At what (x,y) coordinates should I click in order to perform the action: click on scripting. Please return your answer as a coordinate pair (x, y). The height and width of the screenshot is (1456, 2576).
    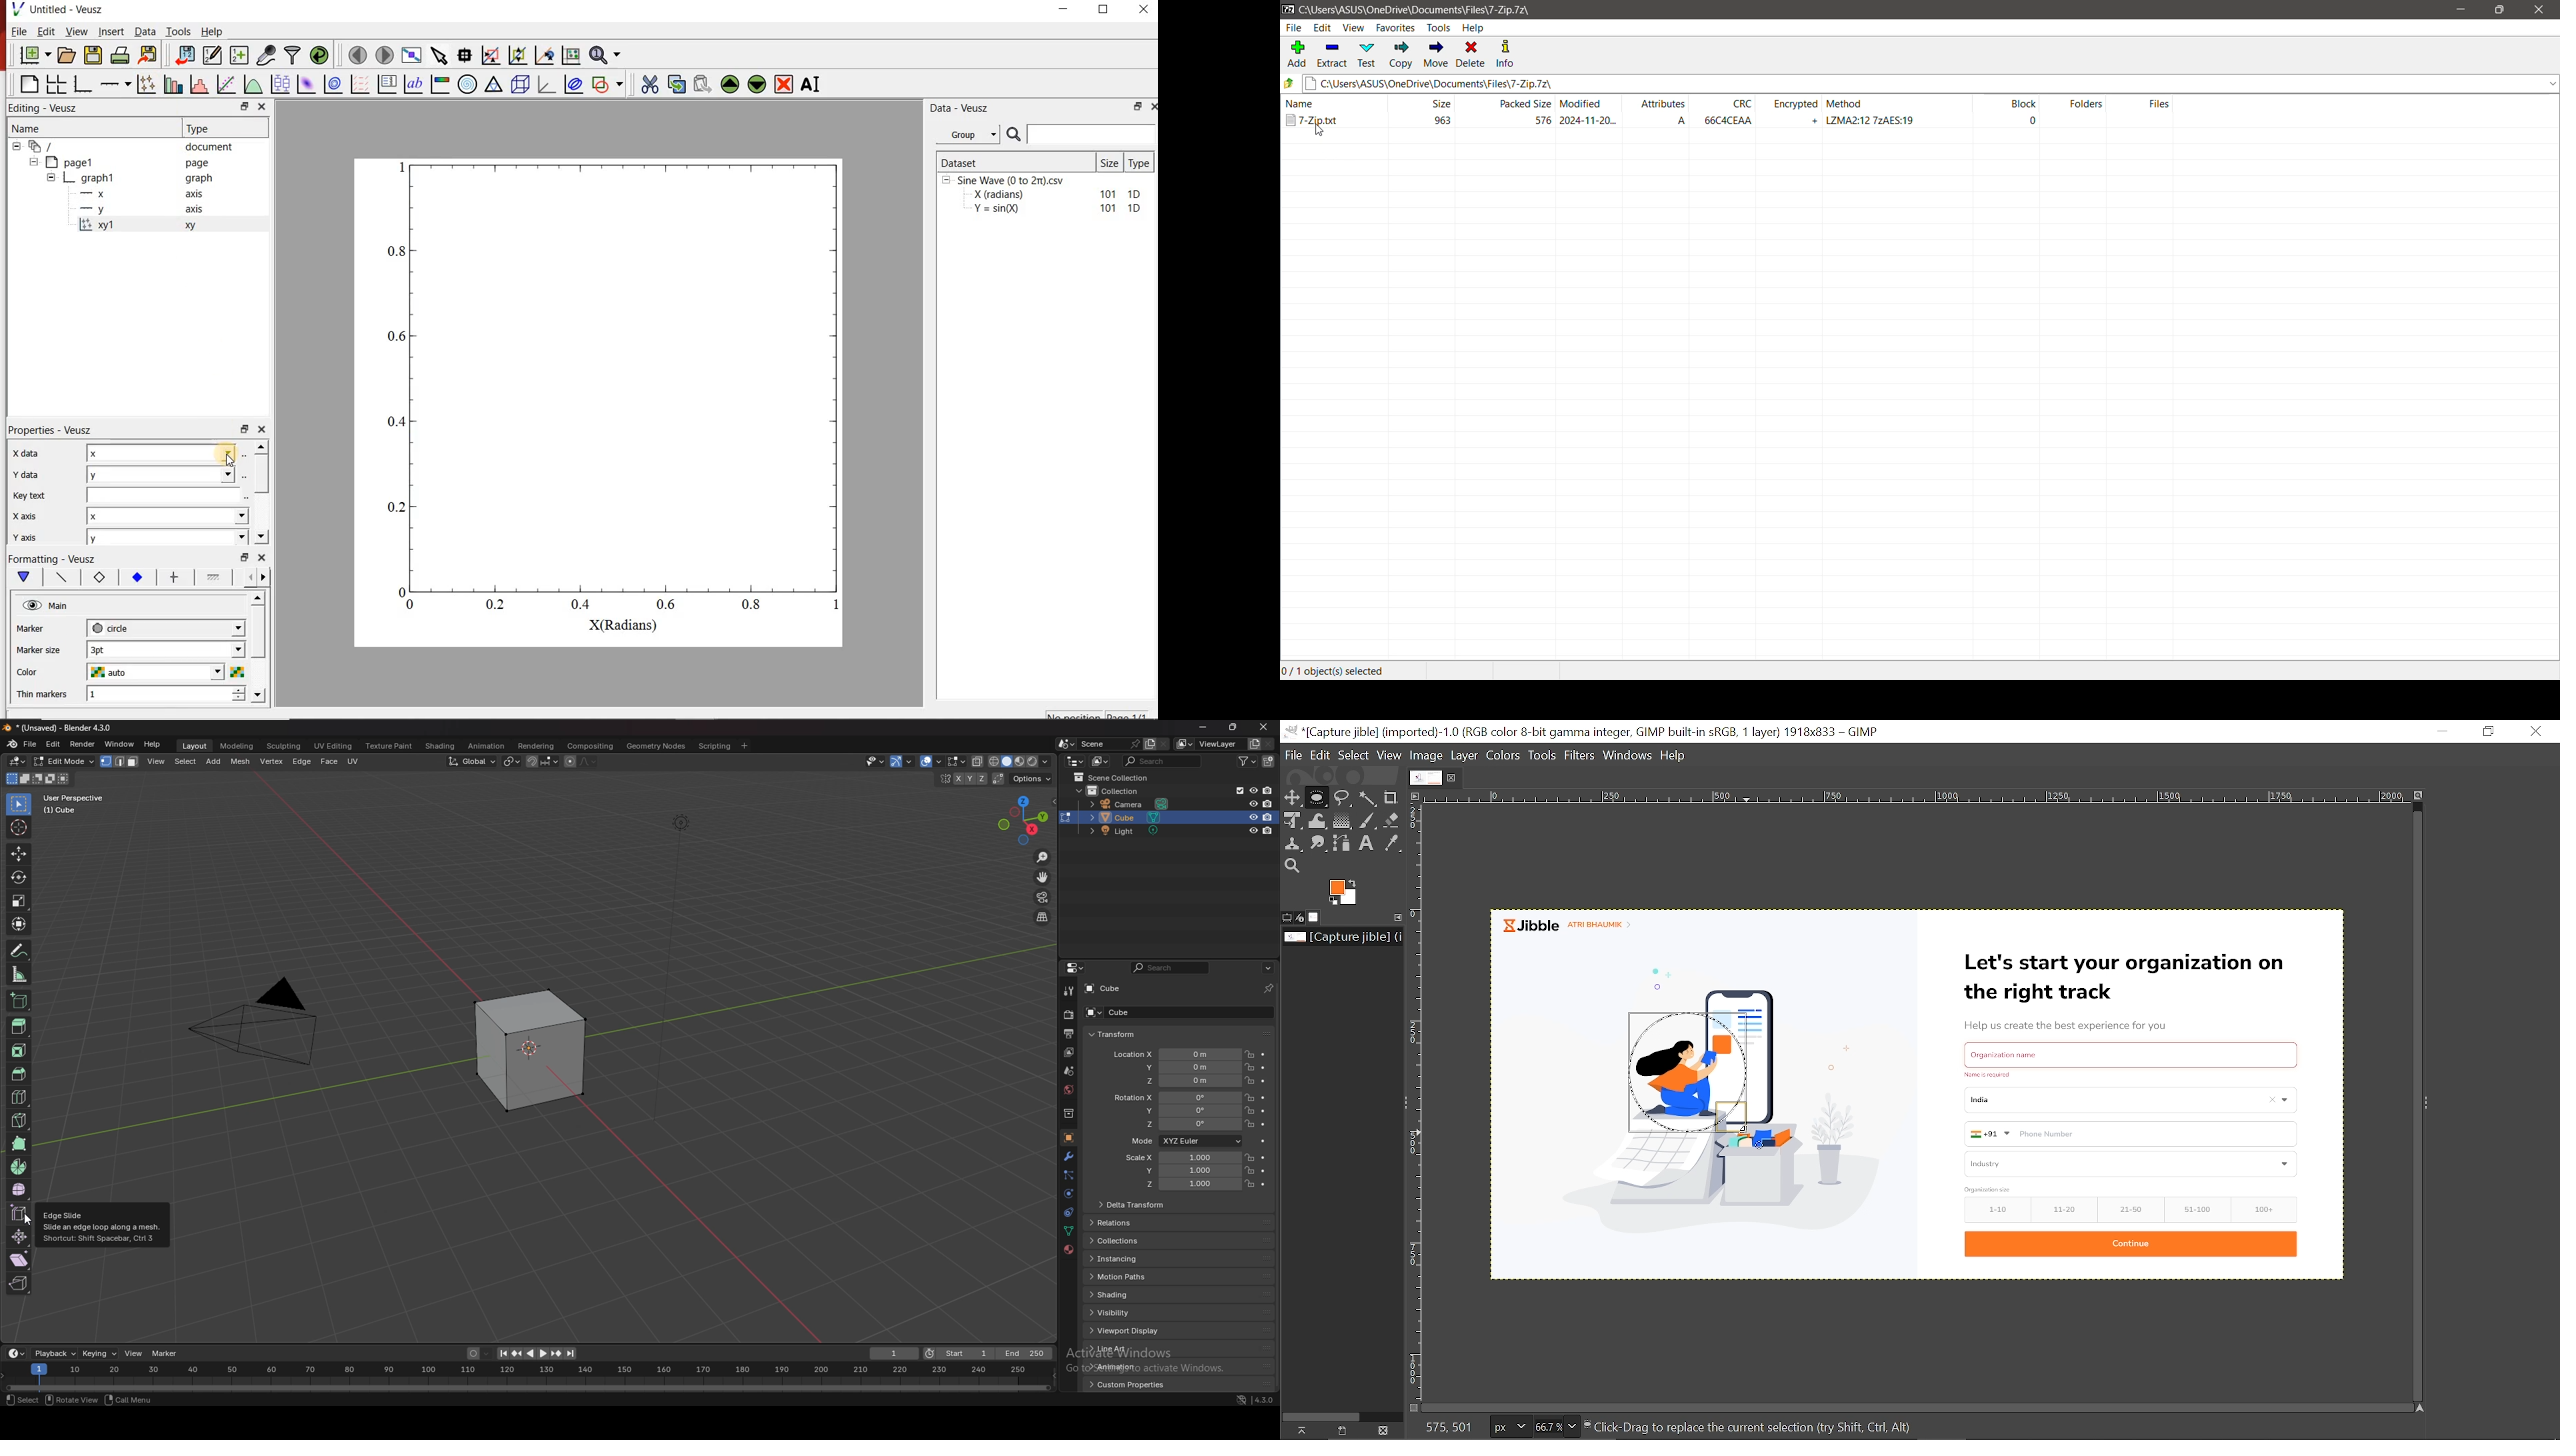
    Looking at the image, I should click on (713, 746).